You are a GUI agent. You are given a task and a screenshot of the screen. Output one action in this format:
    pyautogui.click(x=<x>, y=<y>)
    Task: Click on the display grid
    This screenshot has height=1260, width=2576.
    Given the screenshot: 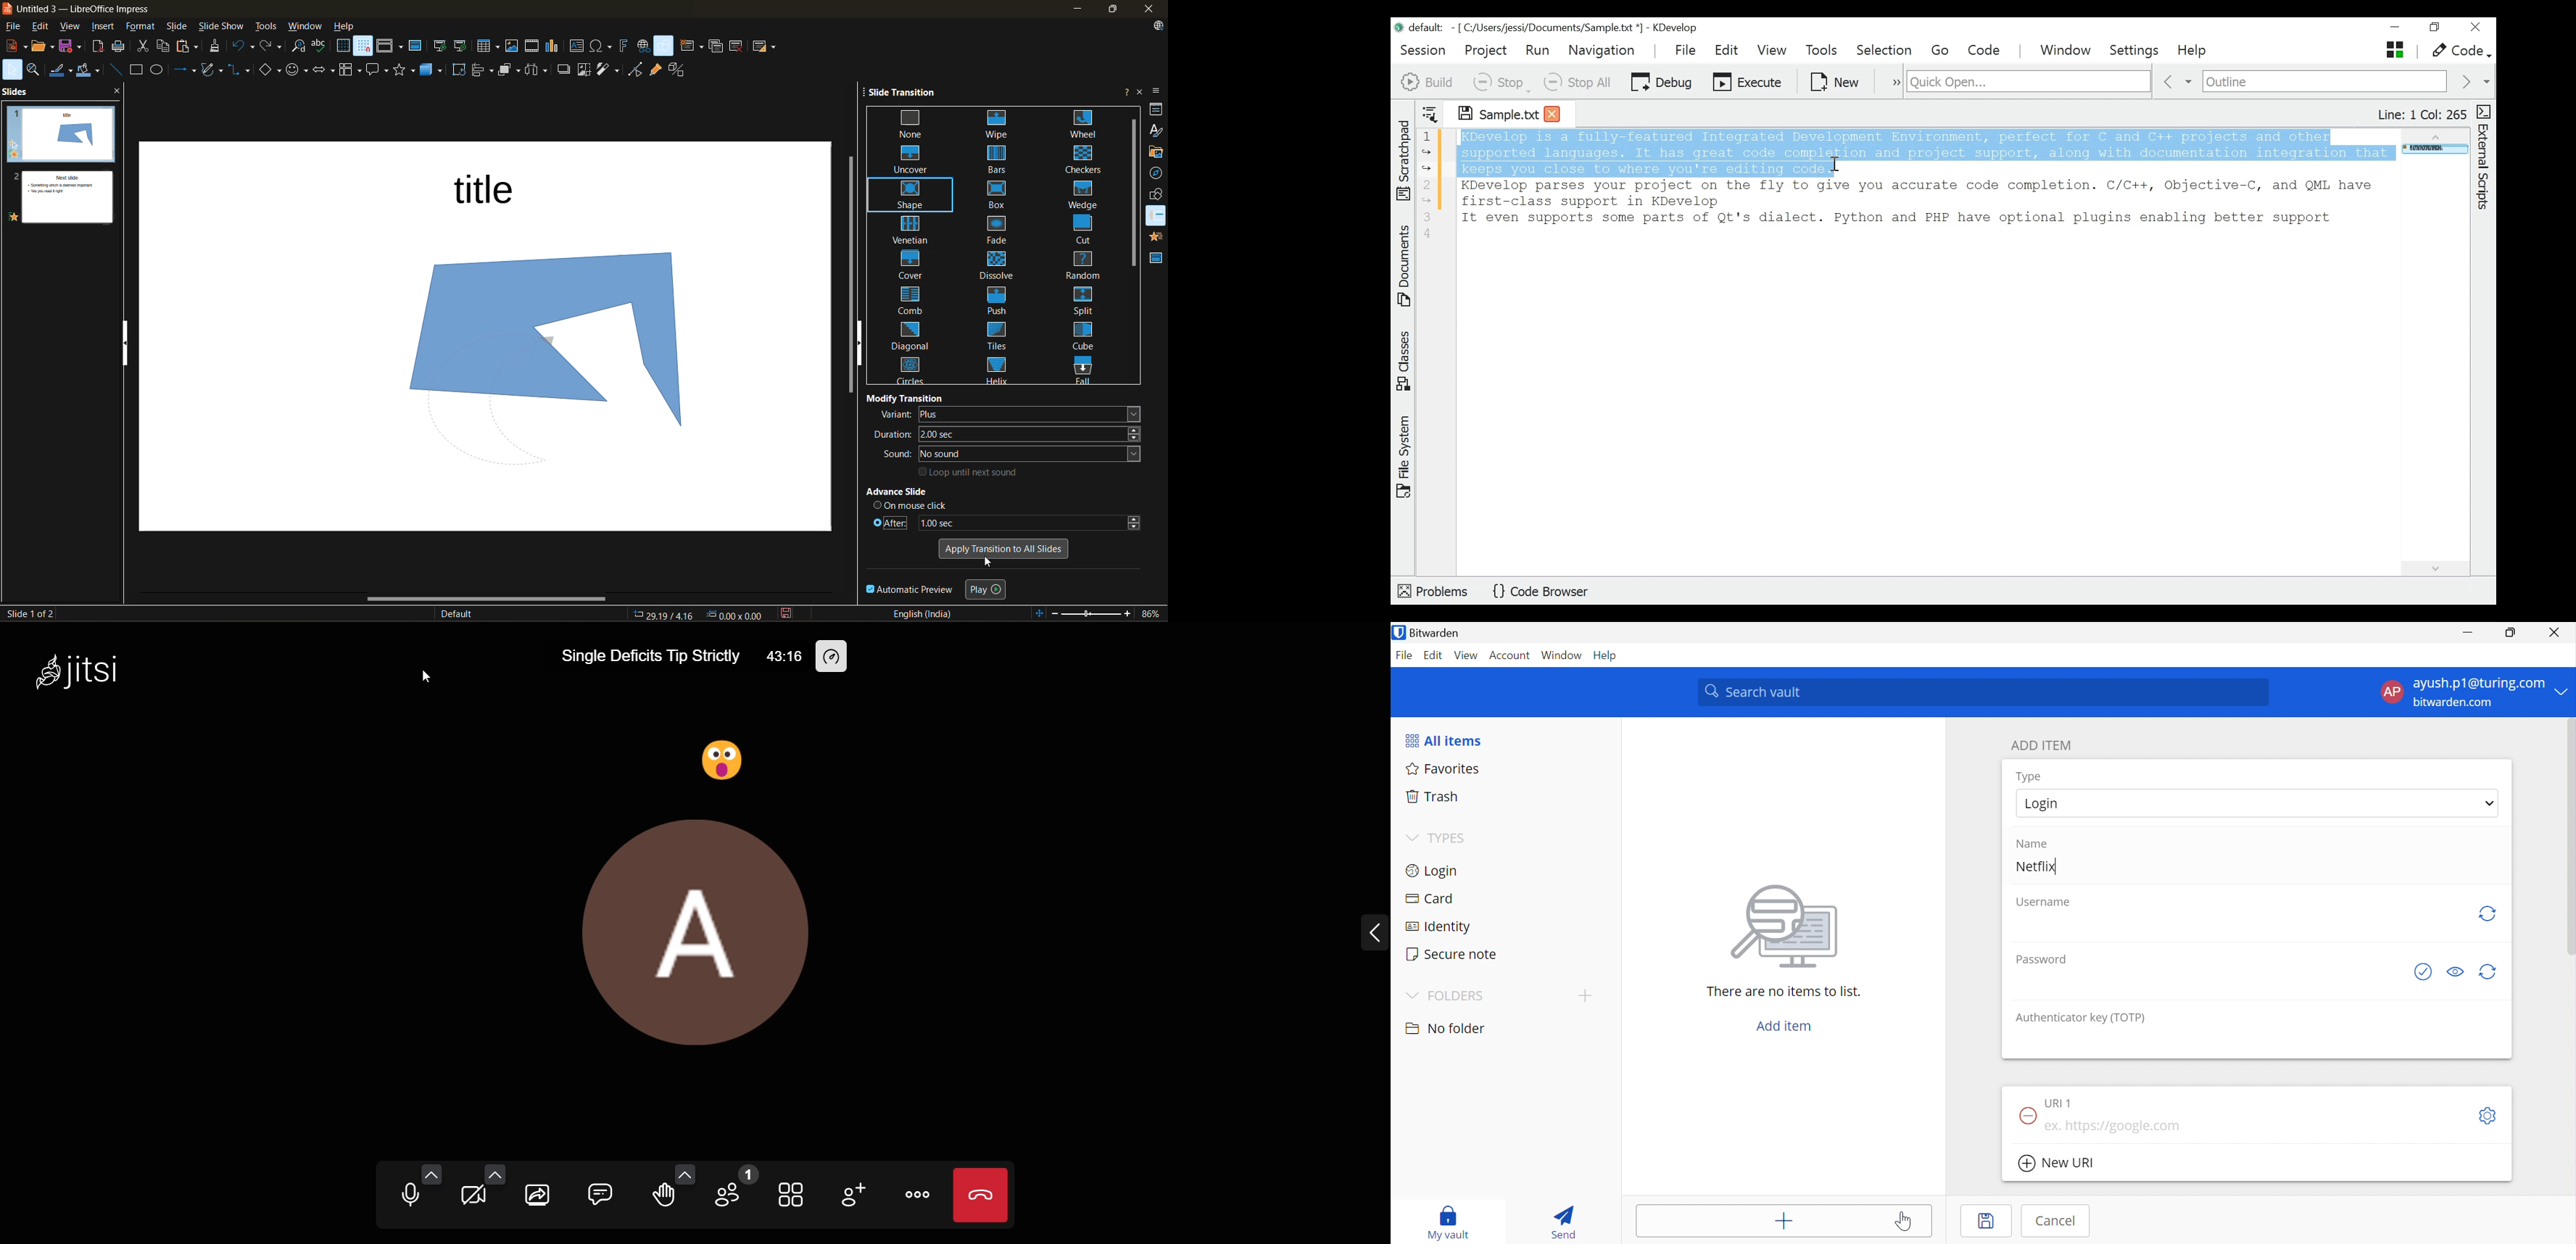 What is the action you would take?
    pyautogui.click(x=343, y=46)
    